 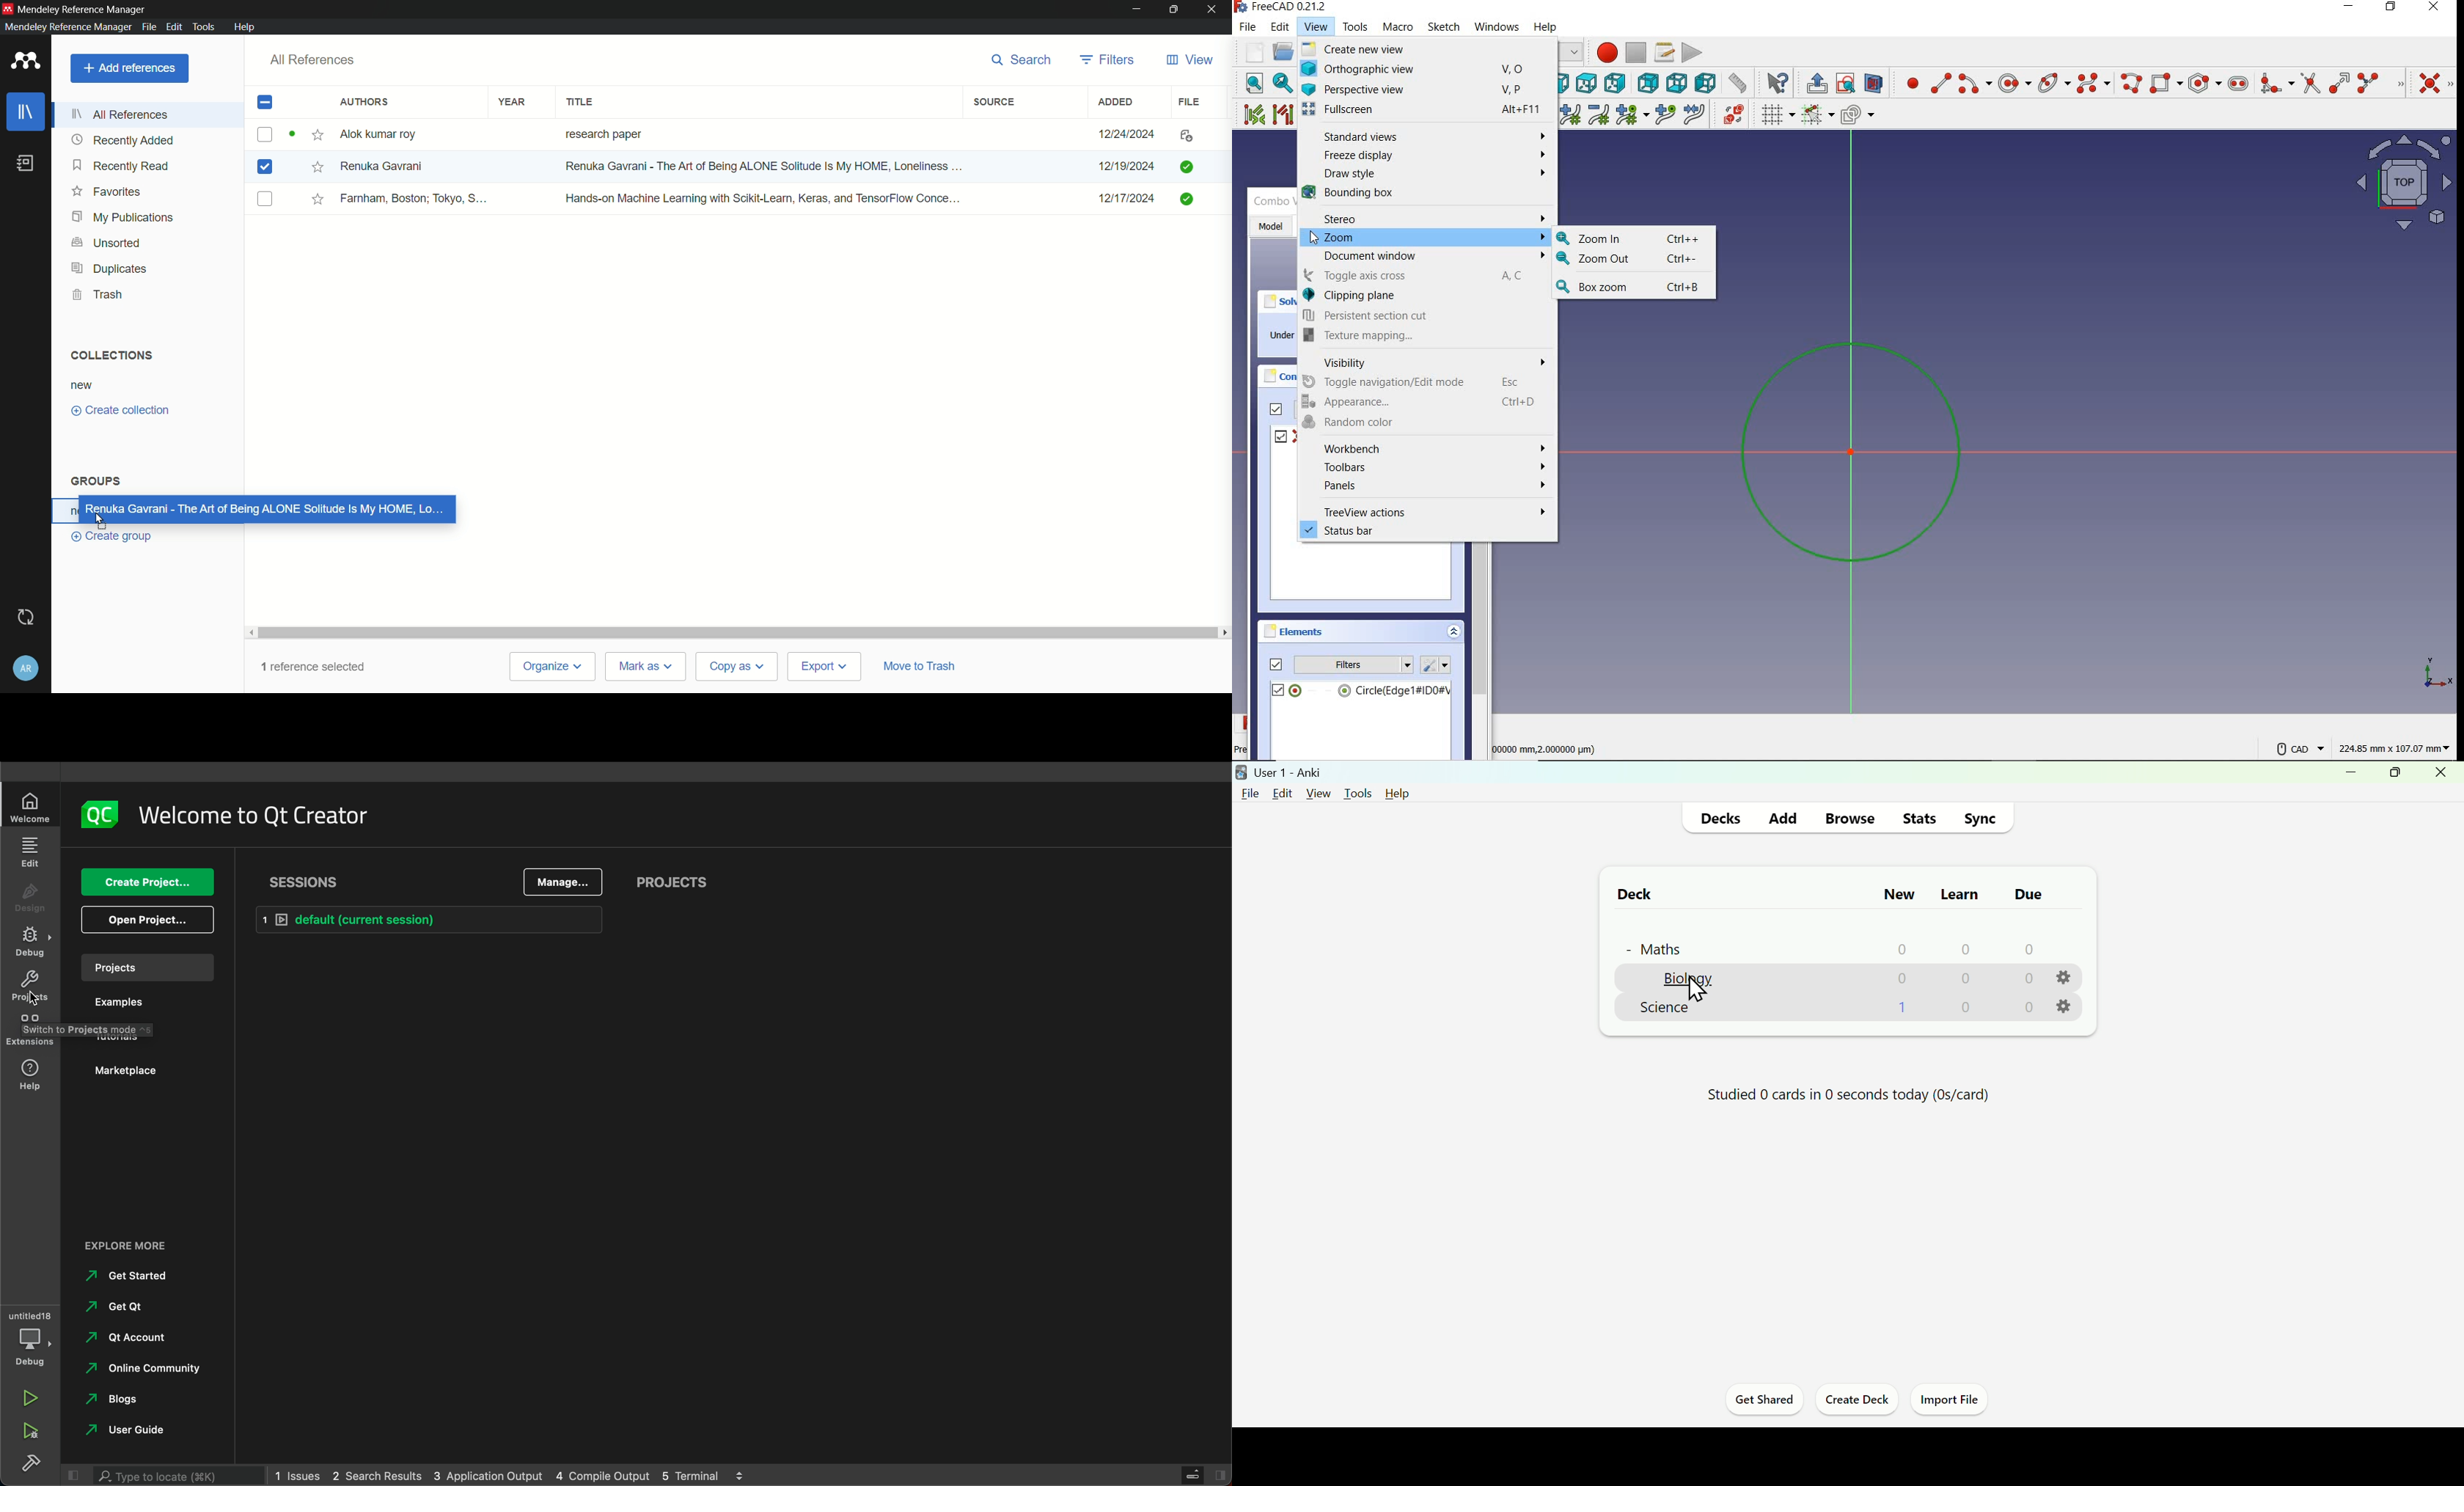 What do you see at coordinates (1315, 28) in the screenshot?
I see `view` at bounding box center [1315, 28].